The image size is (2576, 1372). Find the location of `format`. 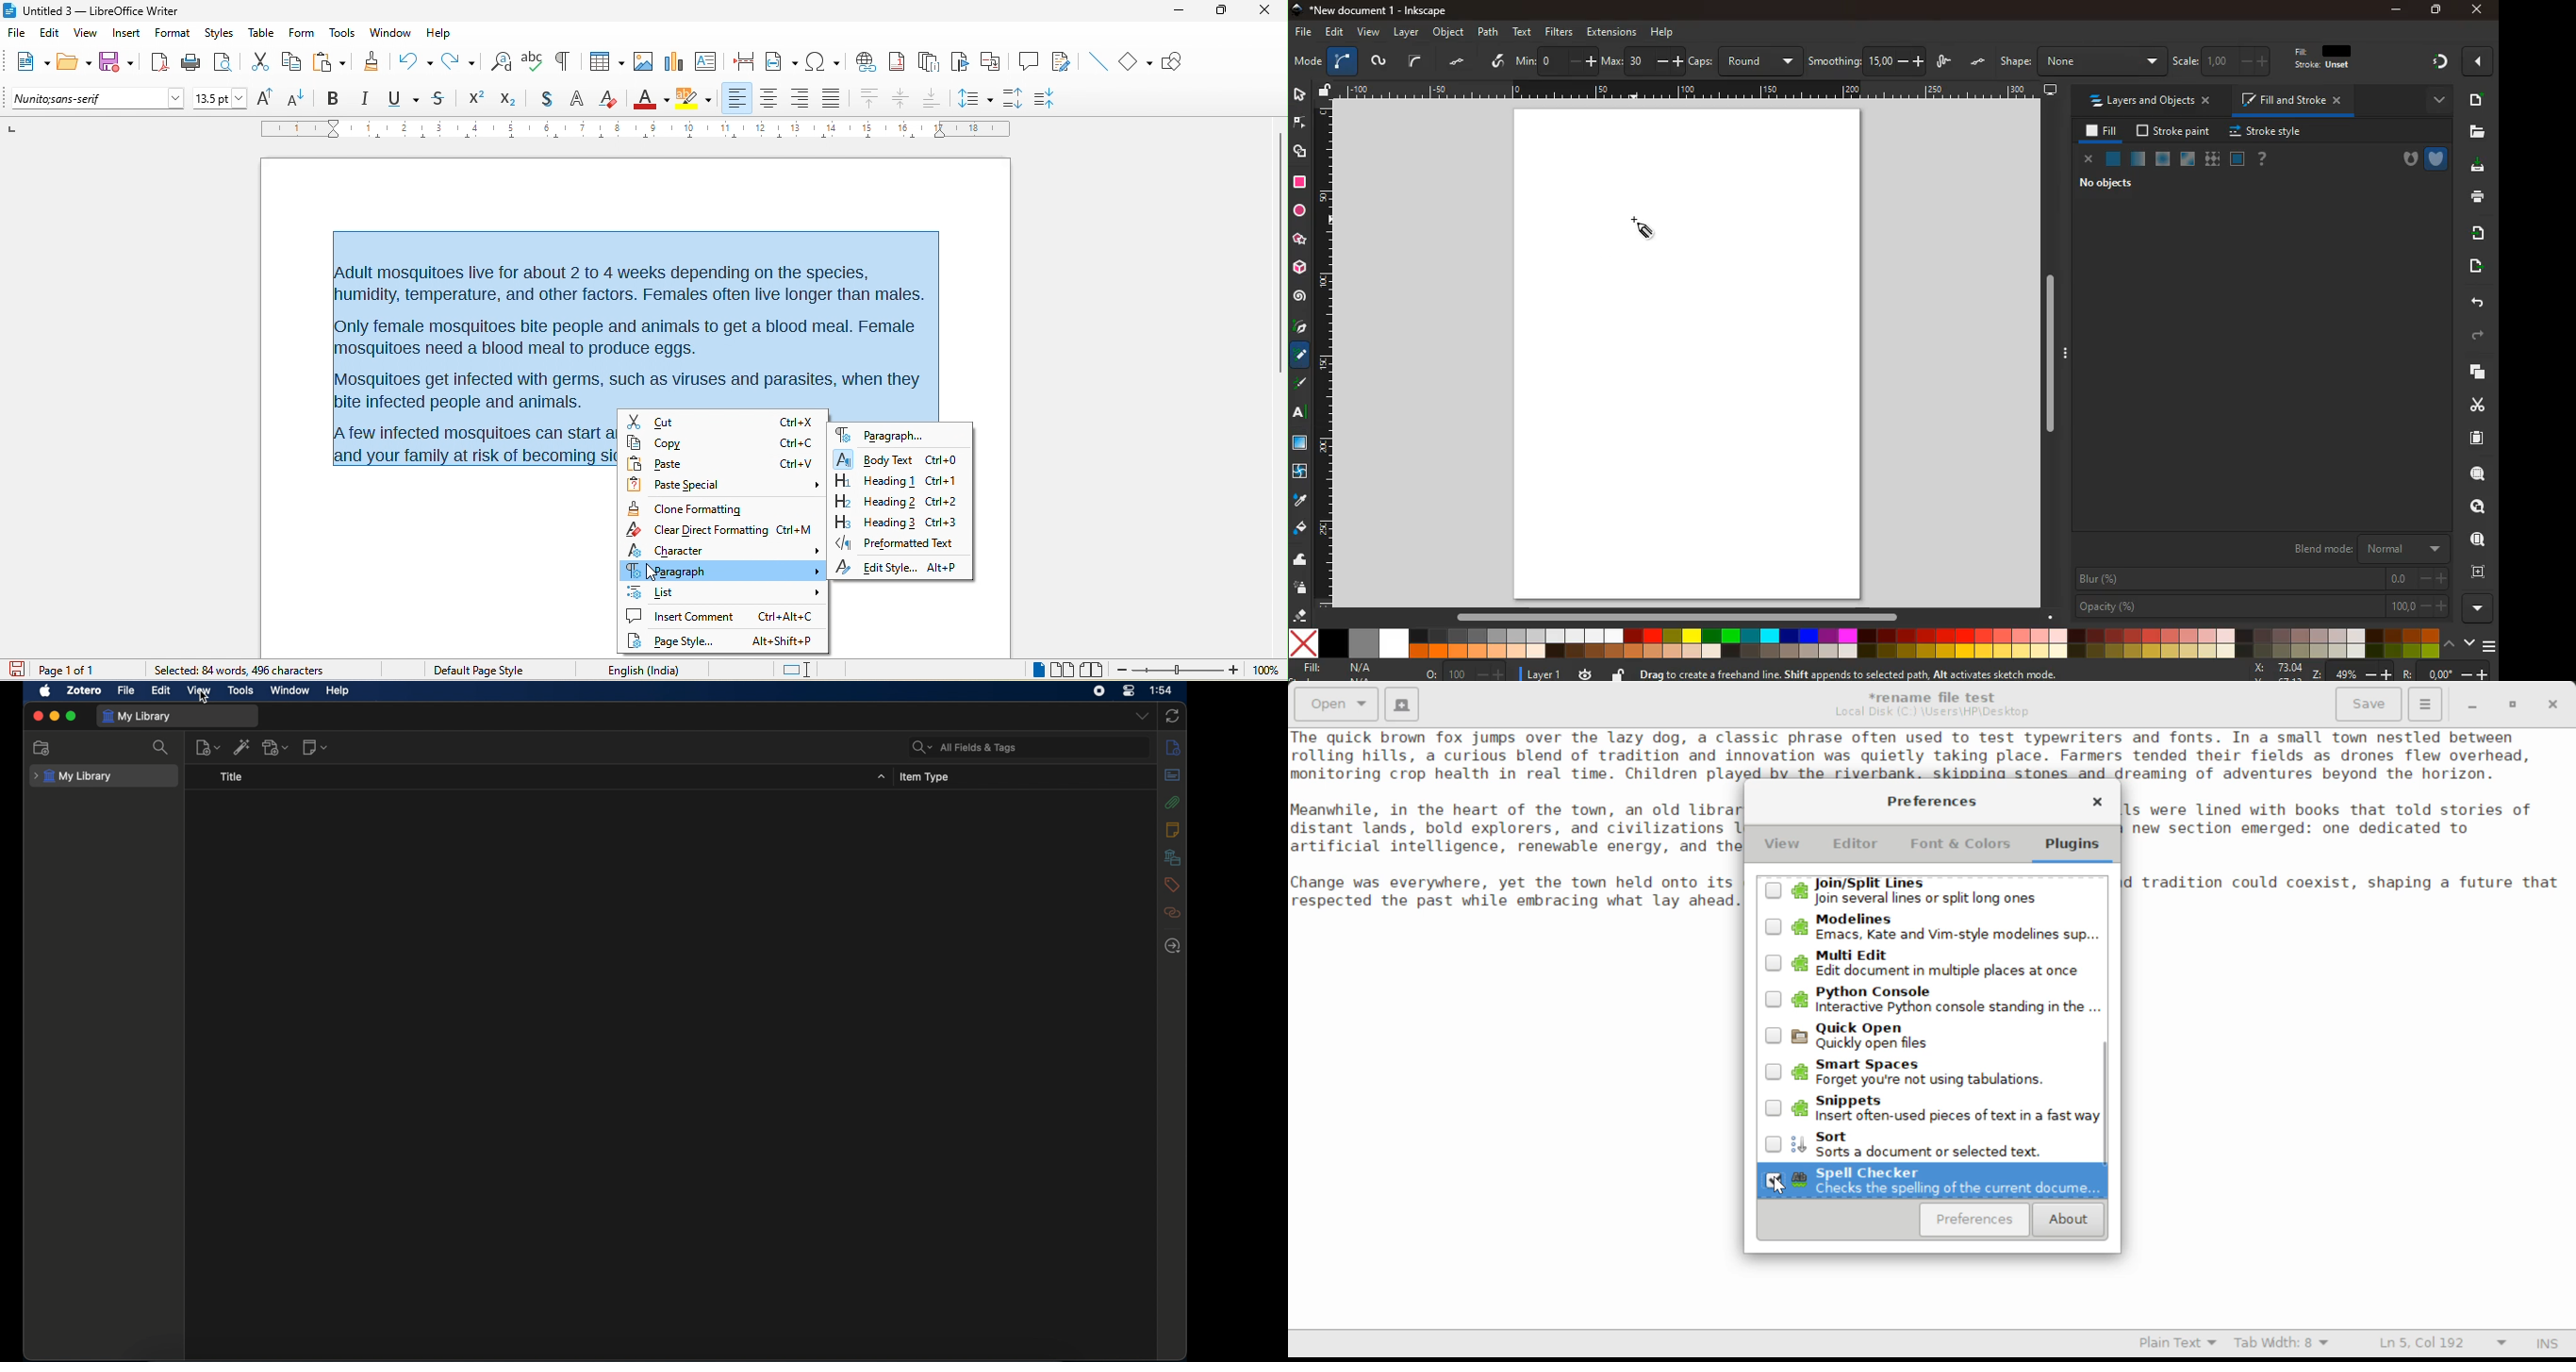

format is located at coordinates (173, 35).